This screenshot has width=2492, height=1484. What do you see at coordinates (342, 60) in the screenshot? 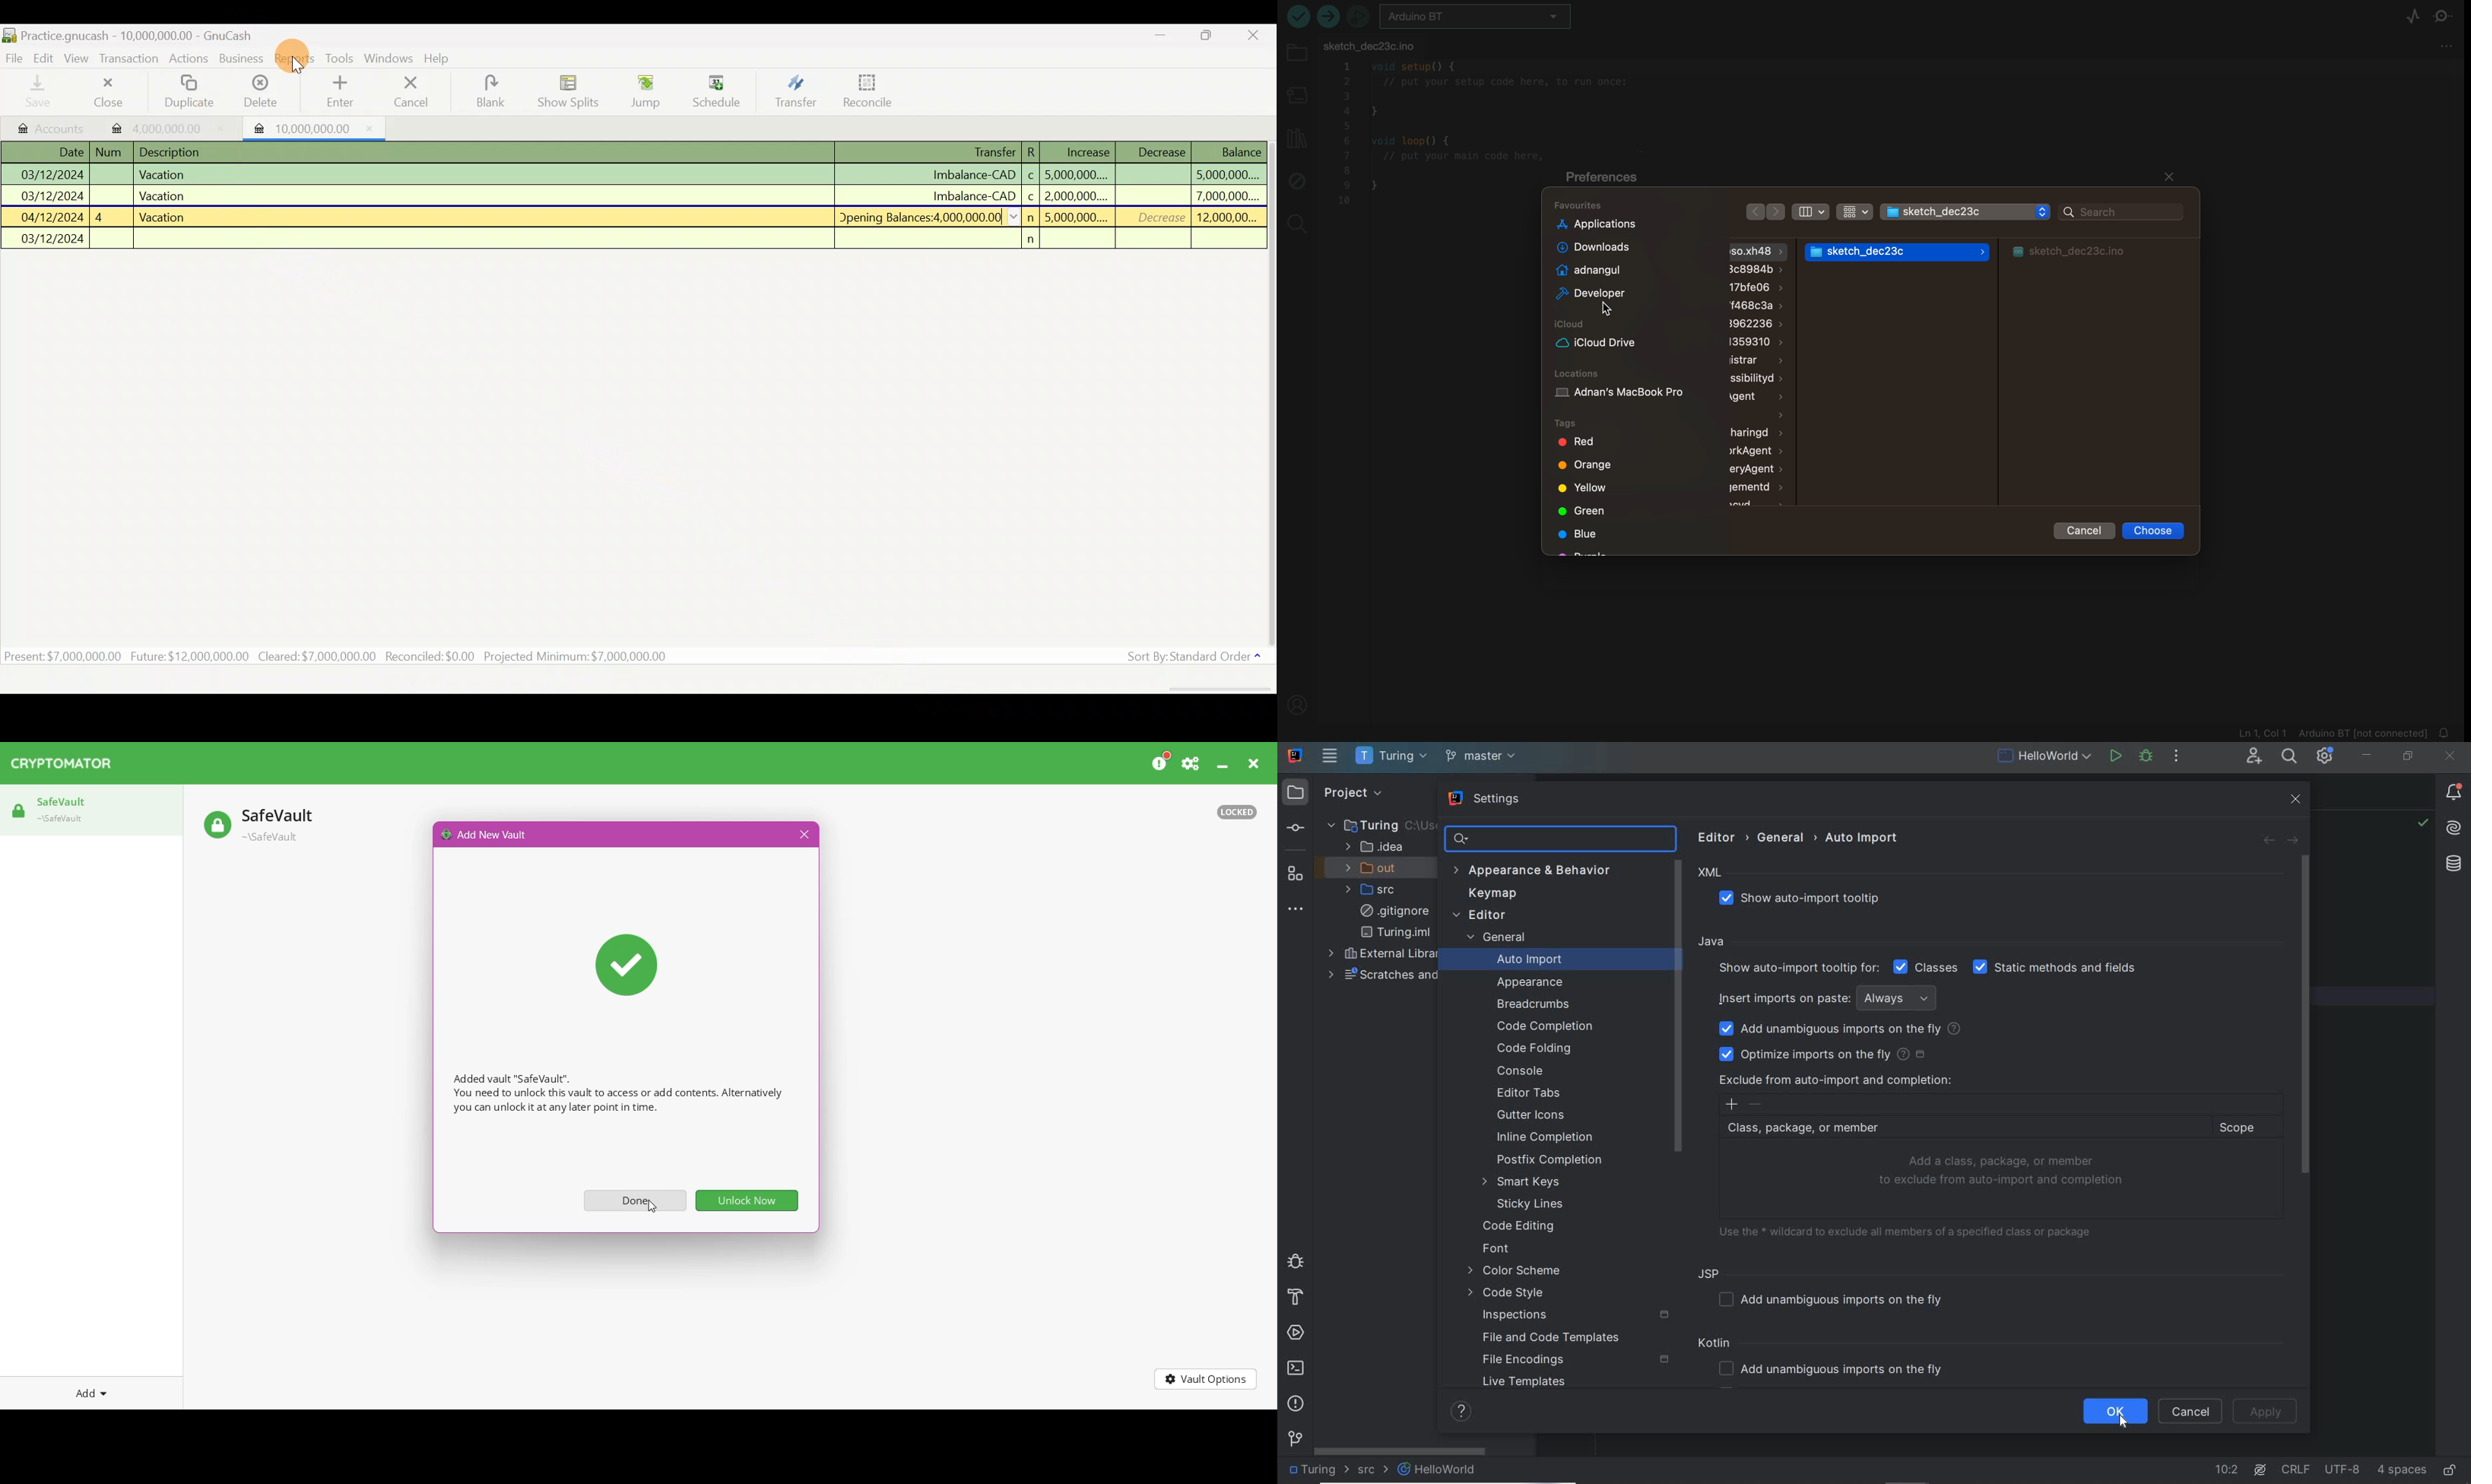
I see `Tools` at bounding box center [342, 60].